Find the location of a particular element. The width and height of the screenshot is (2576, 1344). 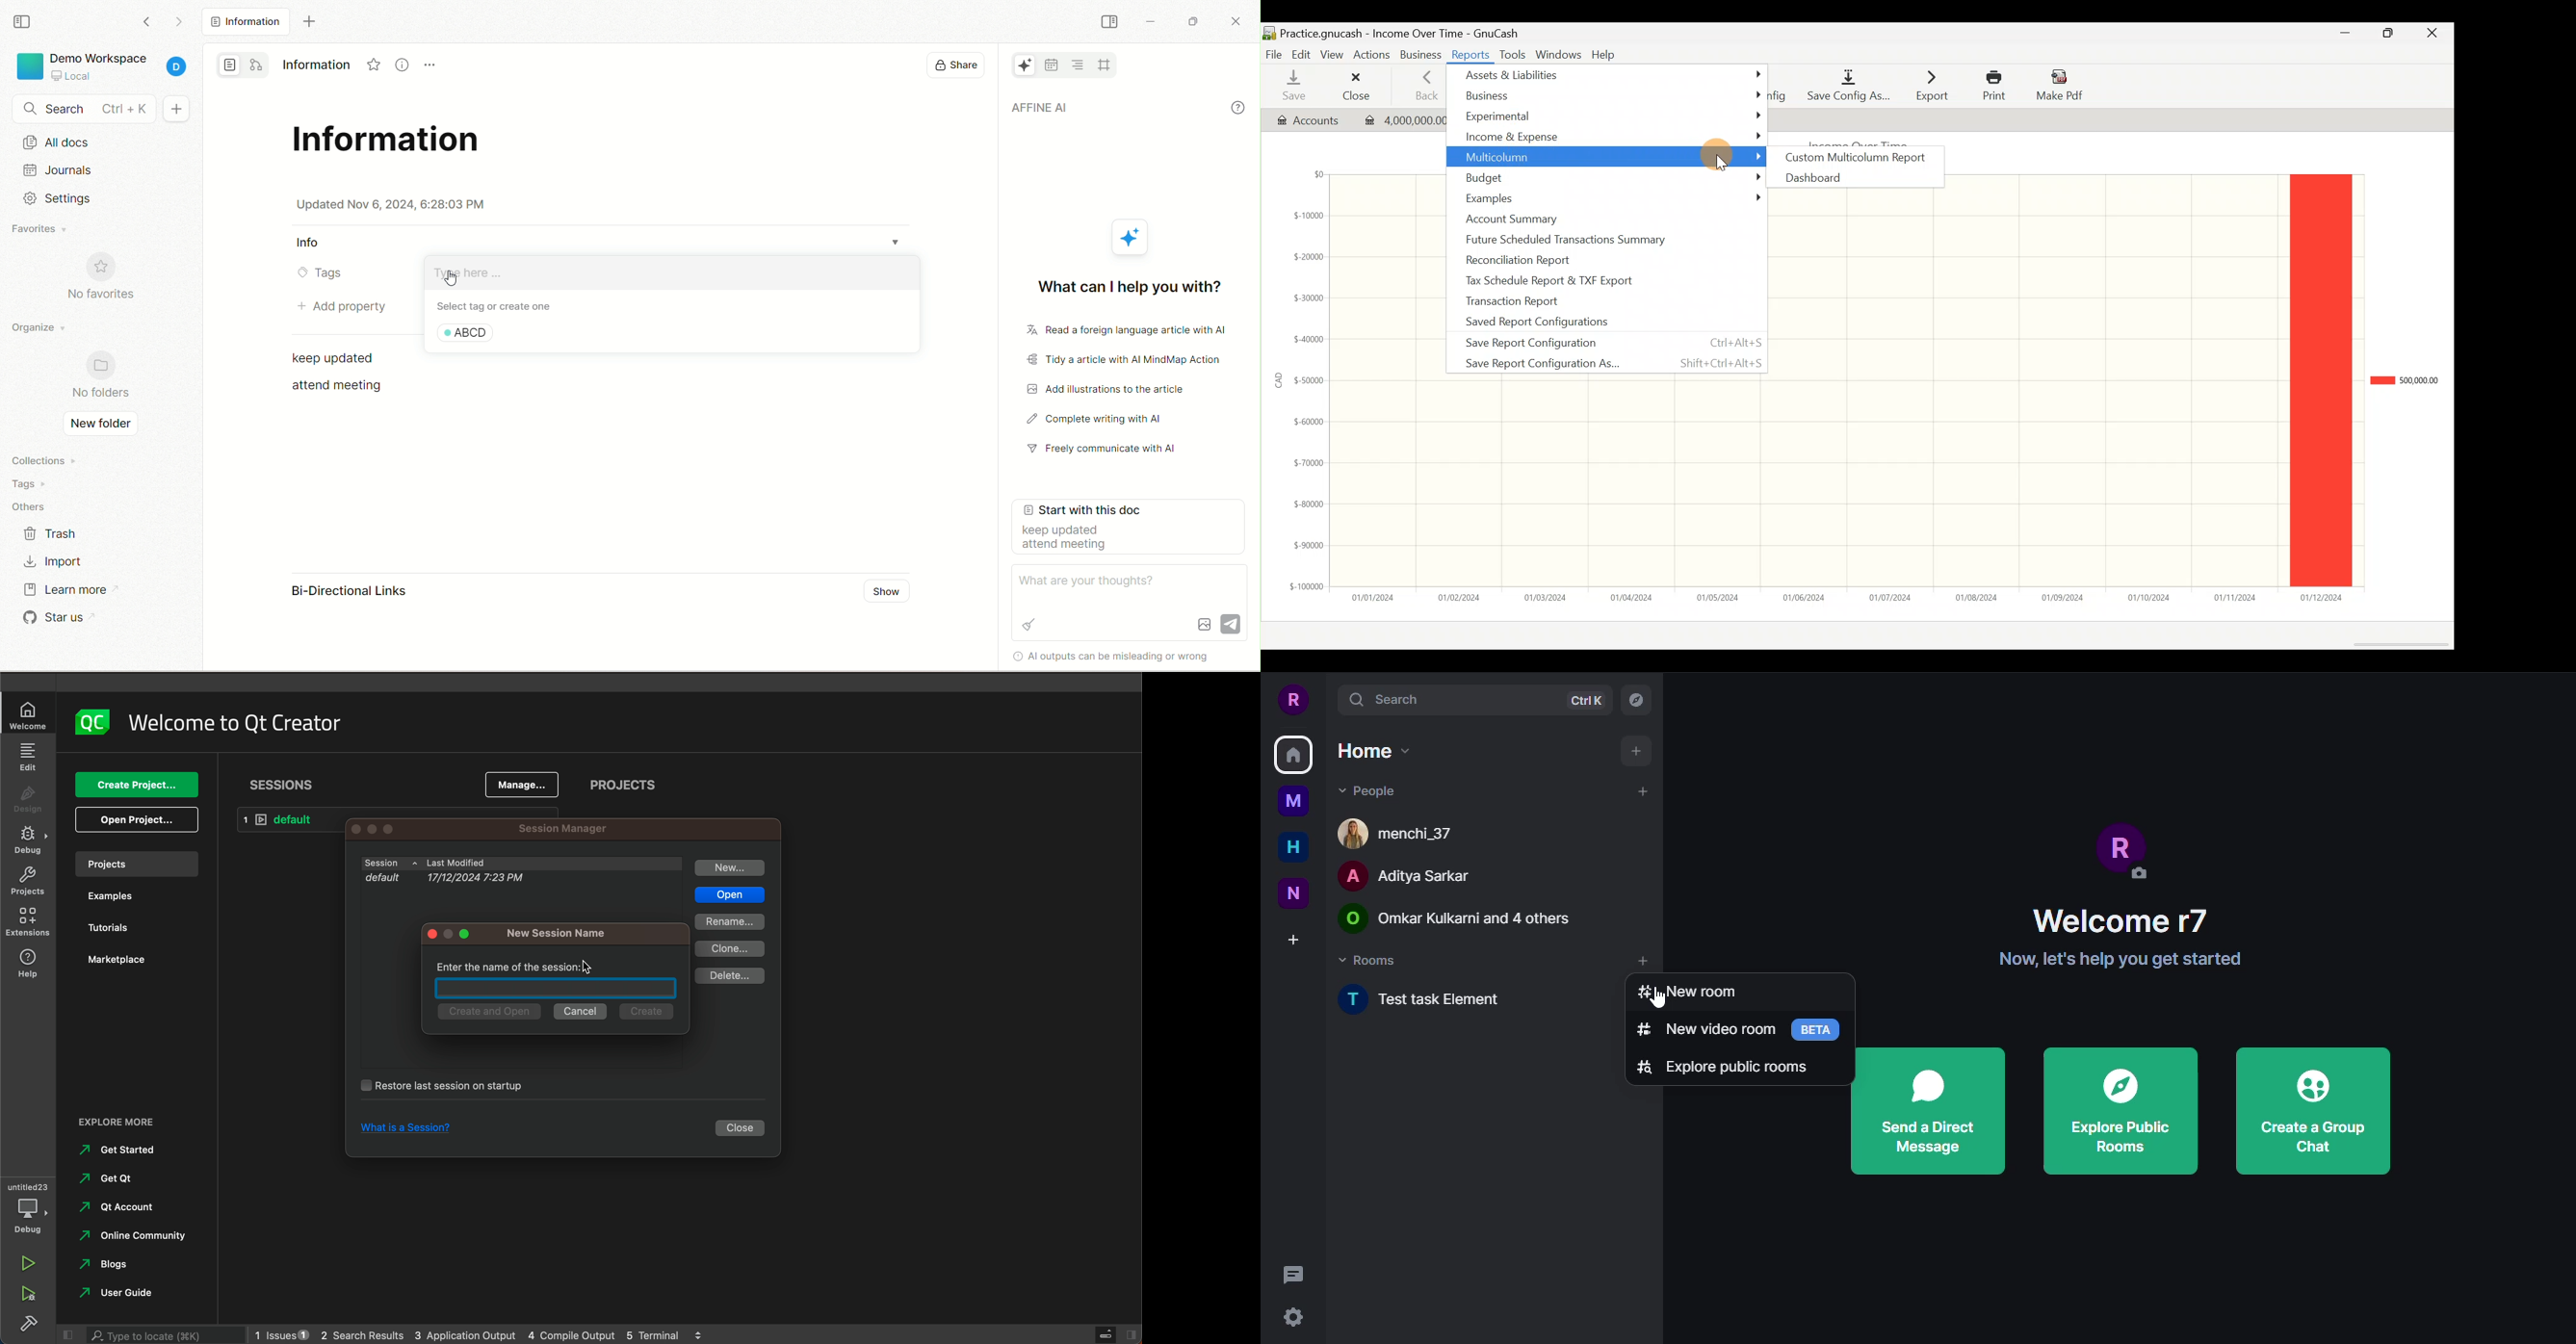

select tag or create one is located at coordinates (505, 308).